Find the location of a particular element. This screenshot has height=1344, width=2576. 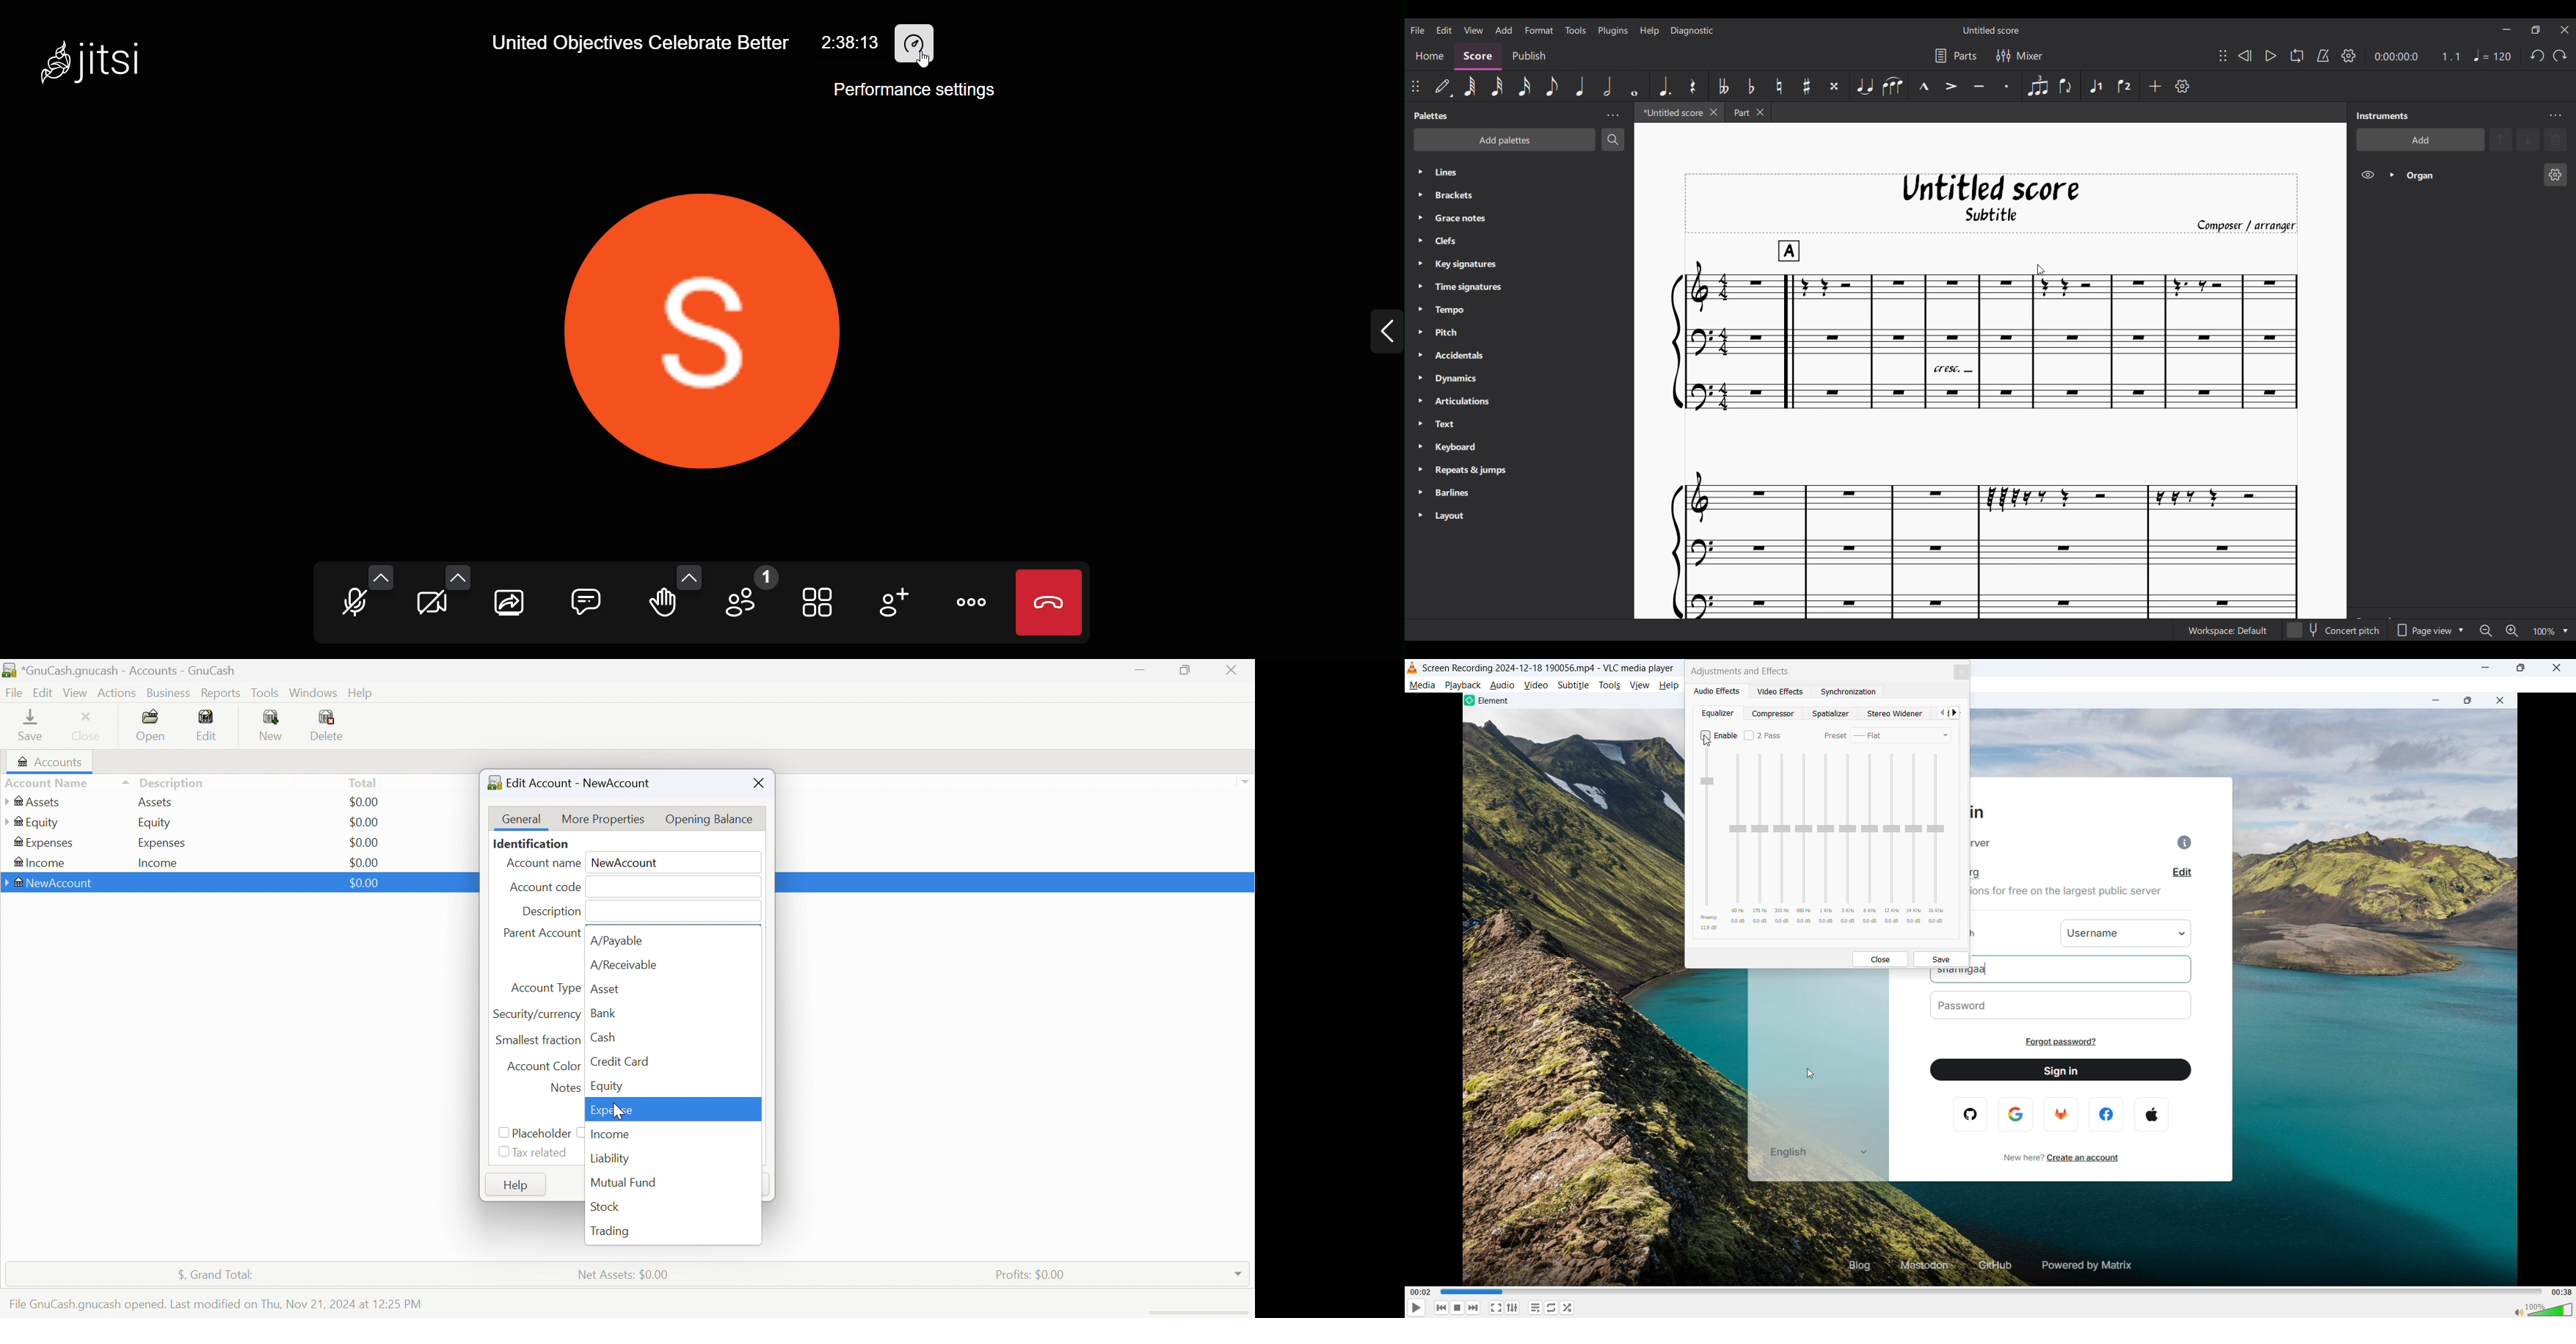

Close current tab is located at coordinates (1714, 112).